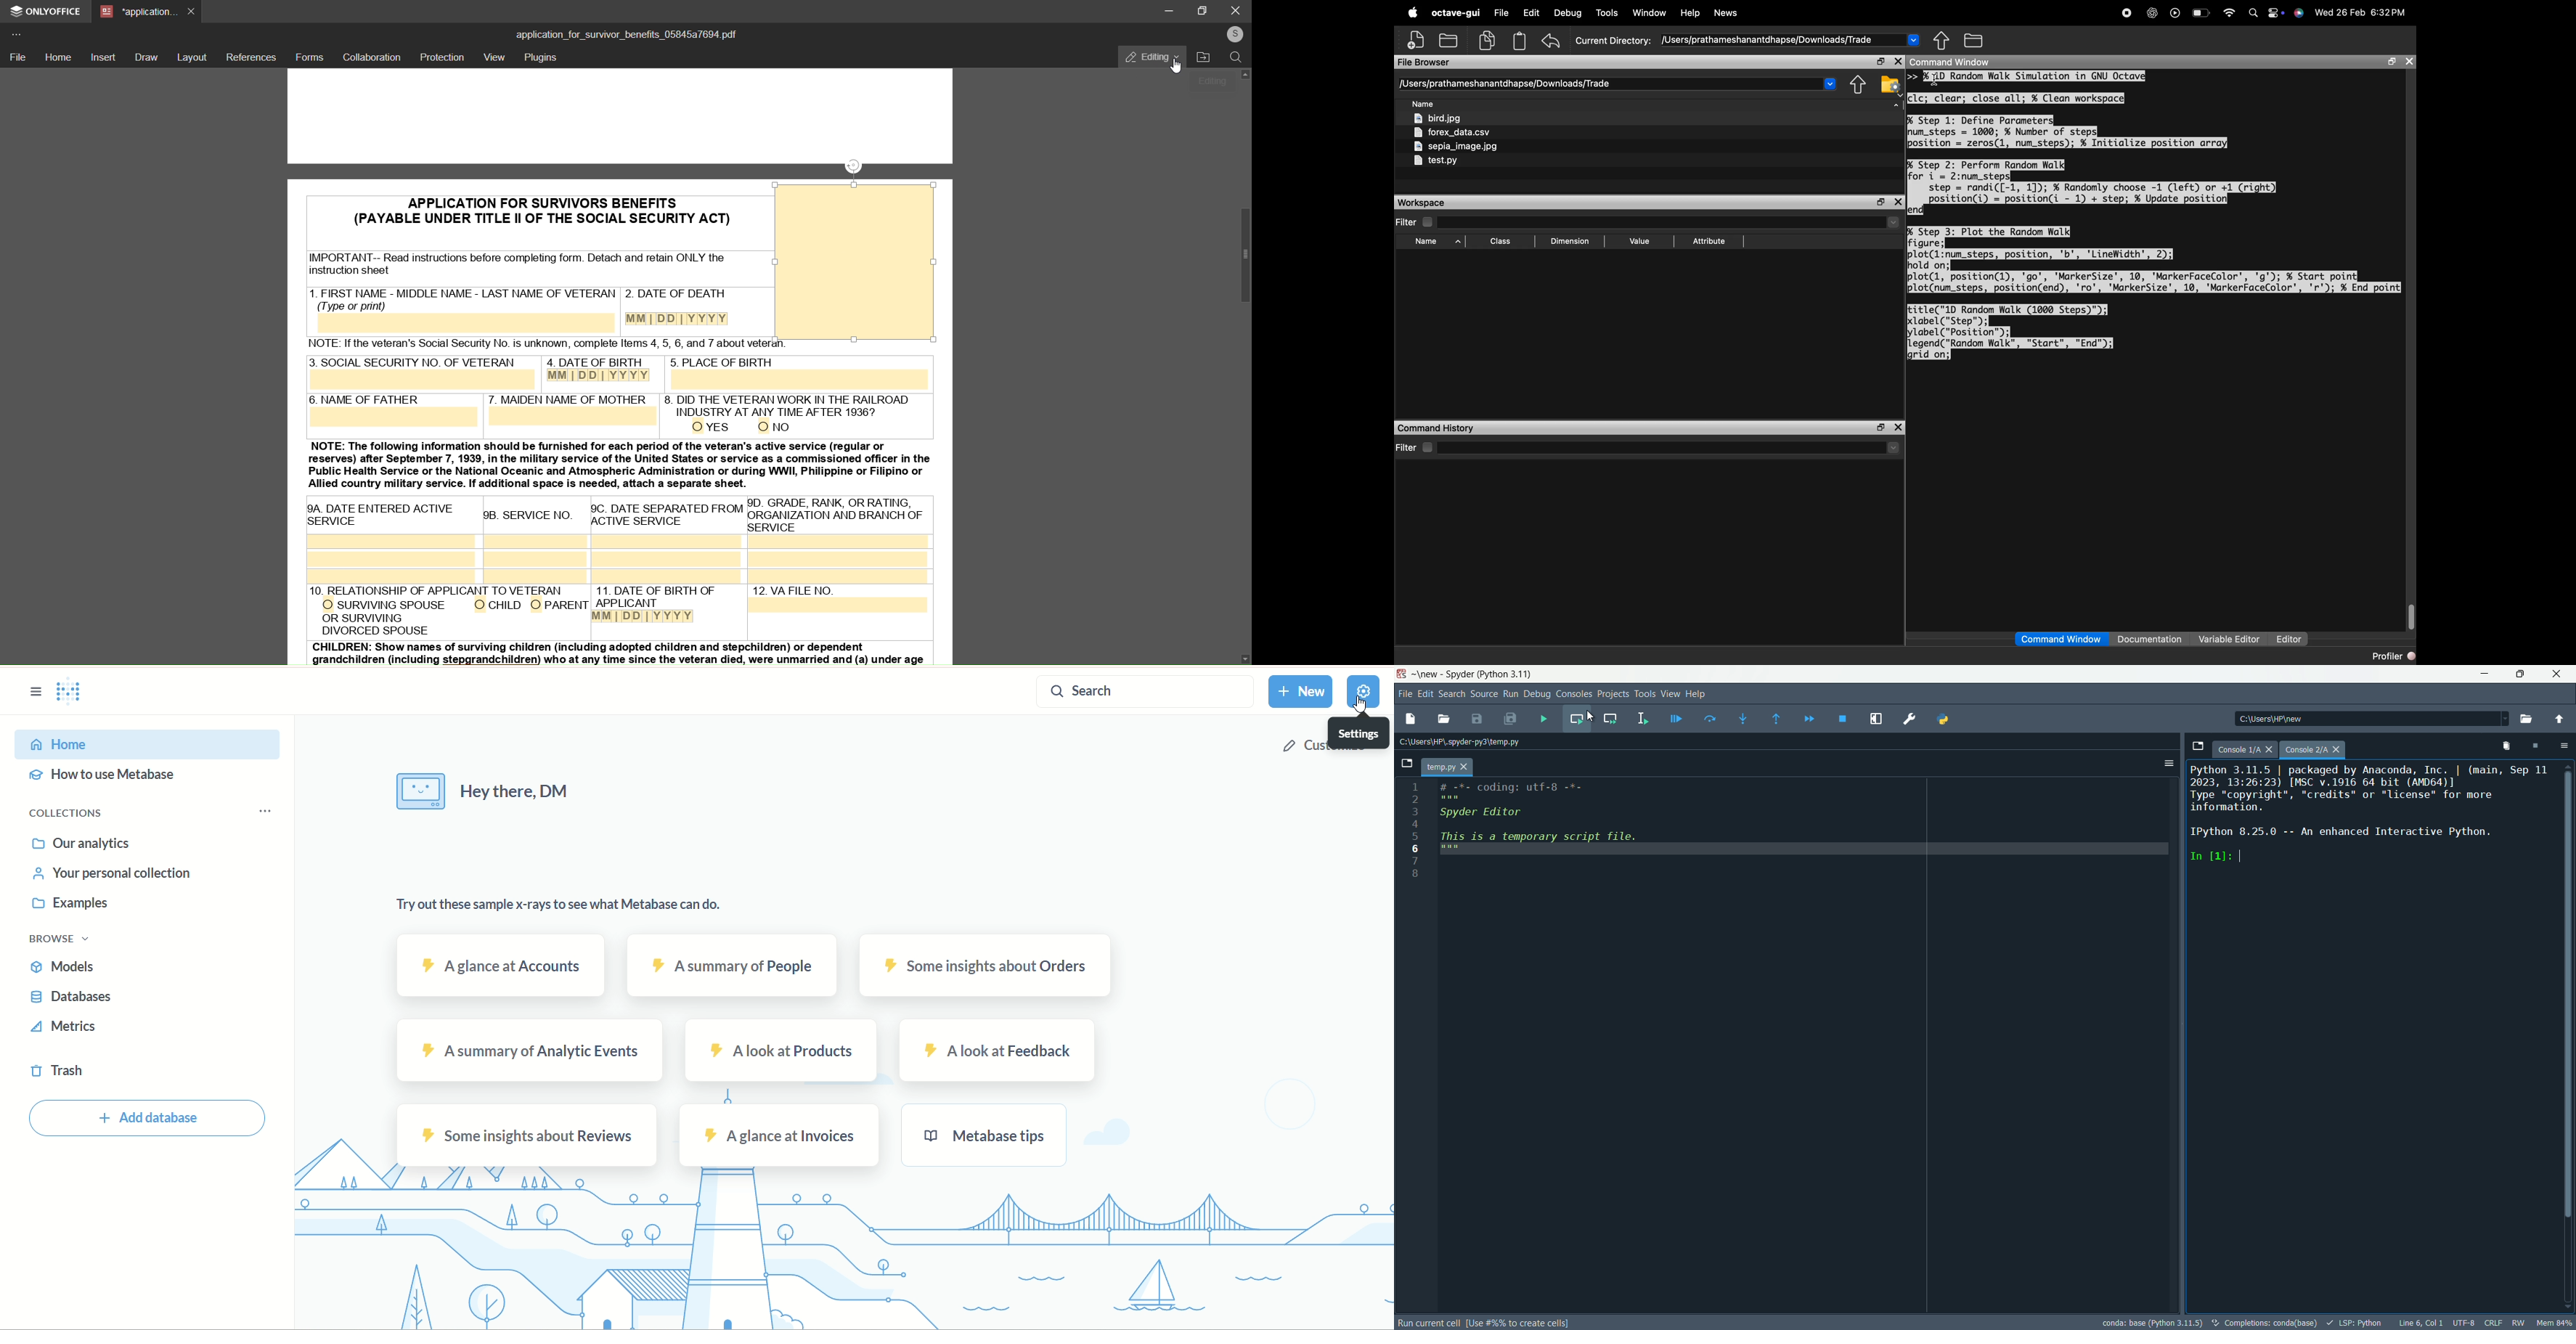  I want to click on options, so click(2168, 764).